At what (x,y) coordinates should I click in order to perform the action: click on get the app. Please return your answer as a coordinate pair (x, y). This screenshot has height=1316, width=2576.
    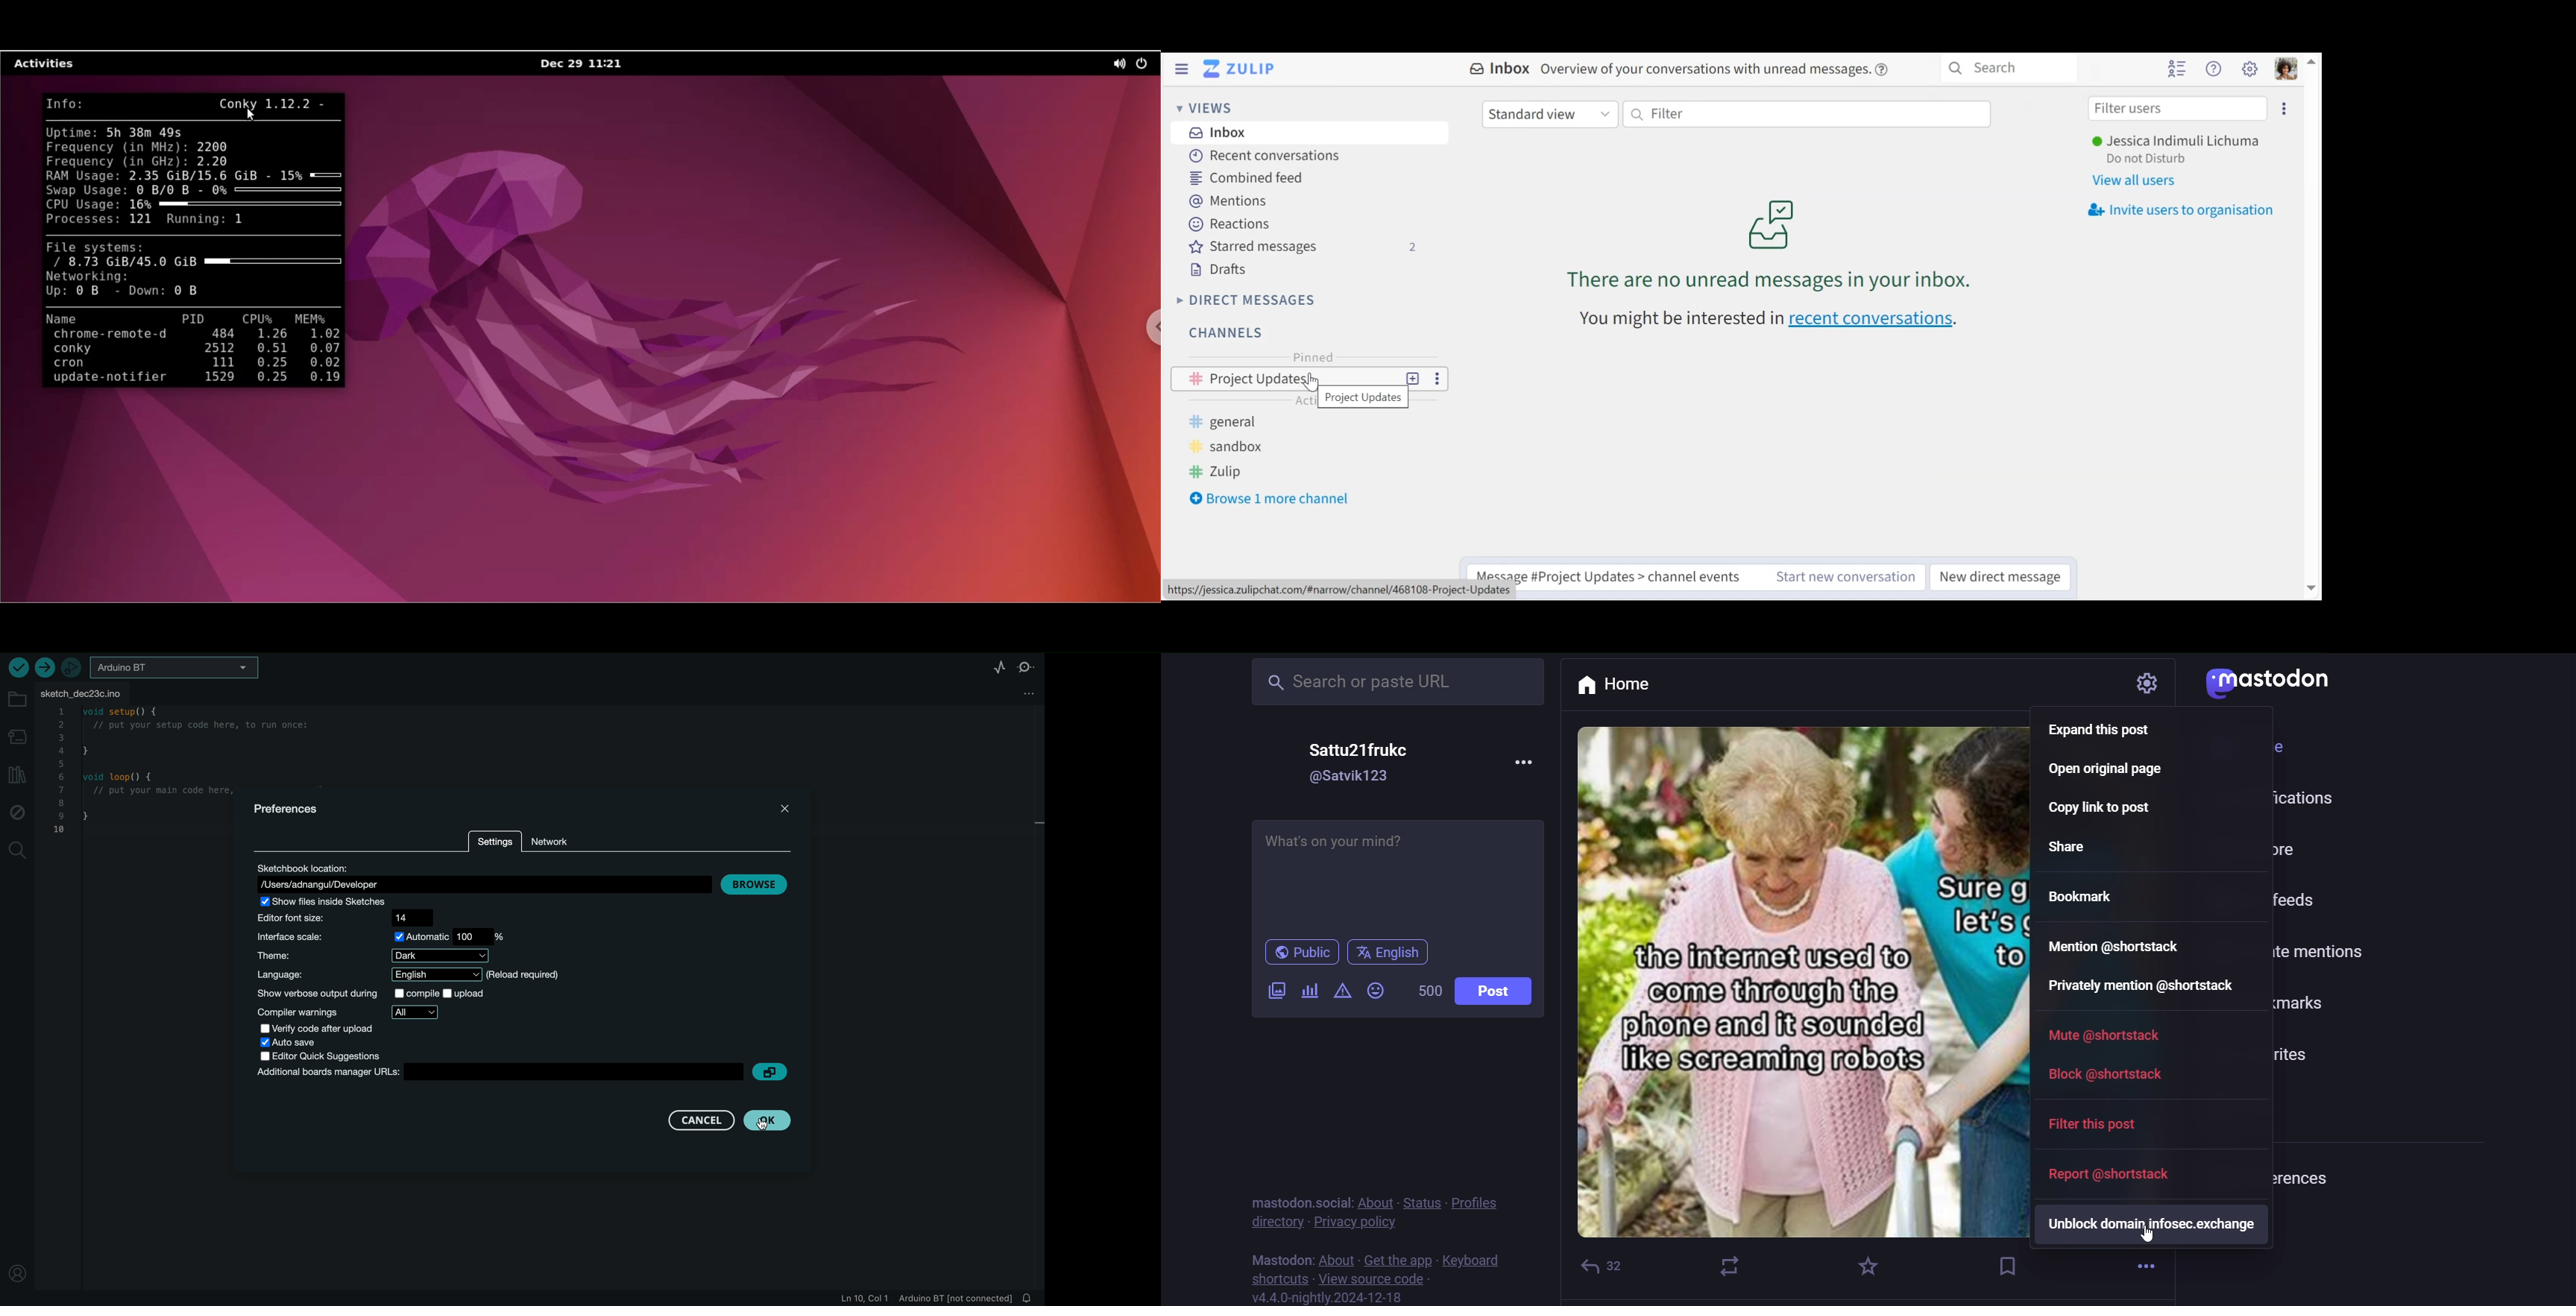
    Looking at the image, I should click on (1399, 1258).